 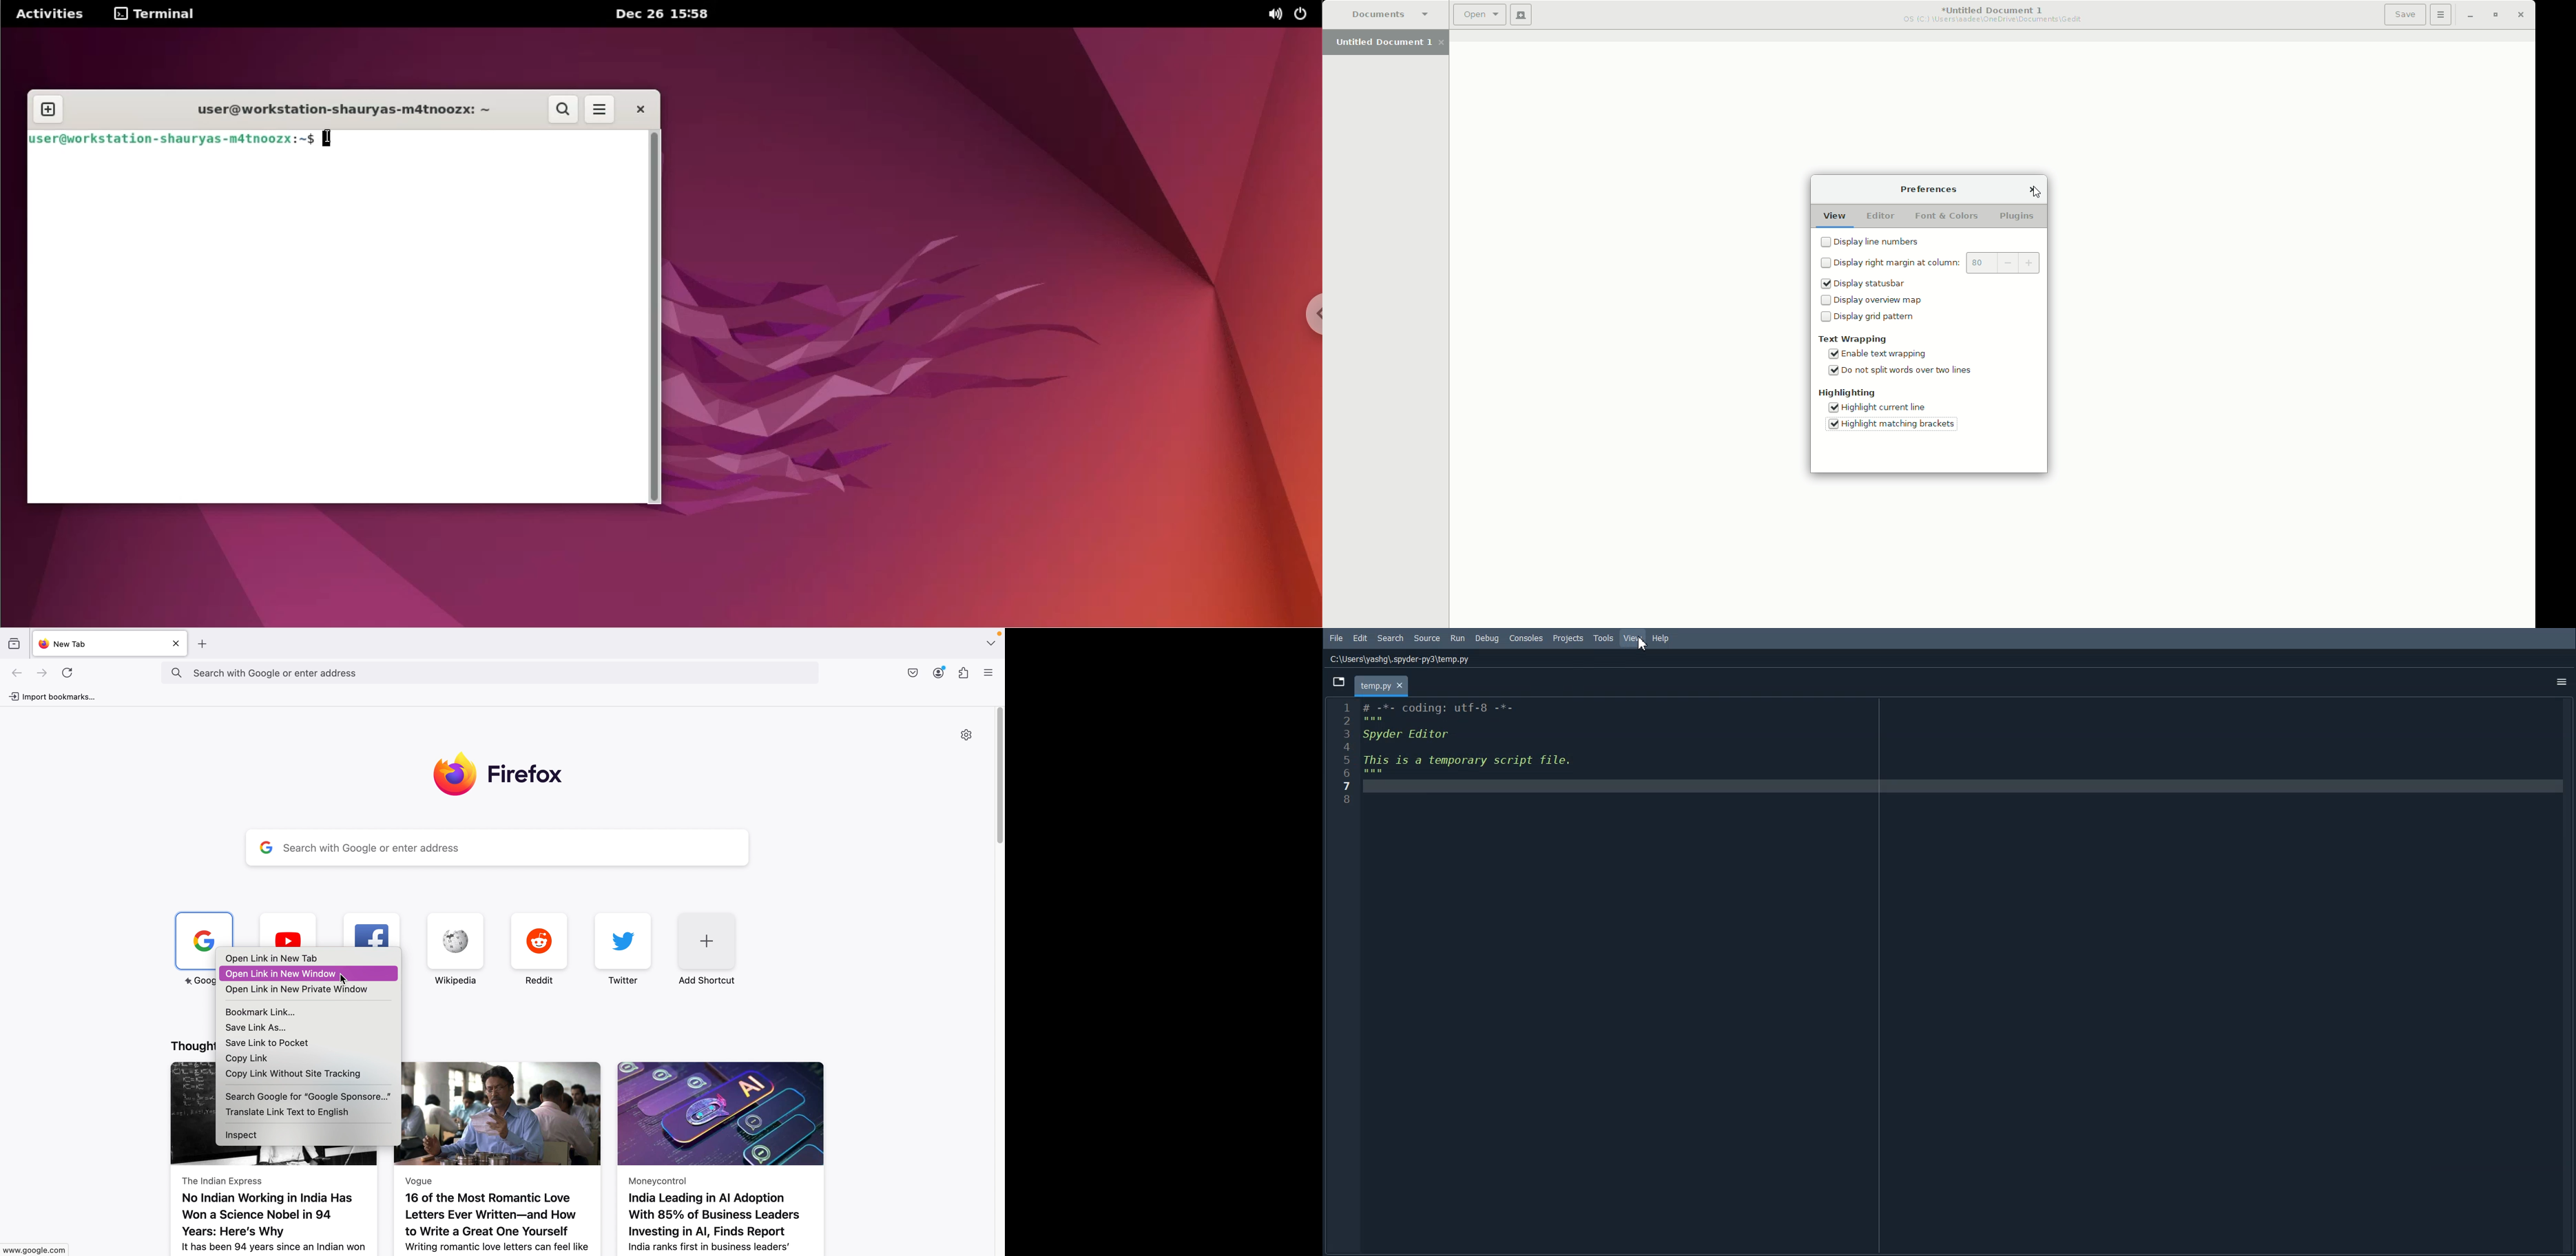 What do you see at coordinates (734, 1154) in the screenshot?
I see `Moneycontrol

India Leading in Al Adoption
With 85% of Business Leaders
Investing in Al, Finds Report` at bounding box center [734, 1154].